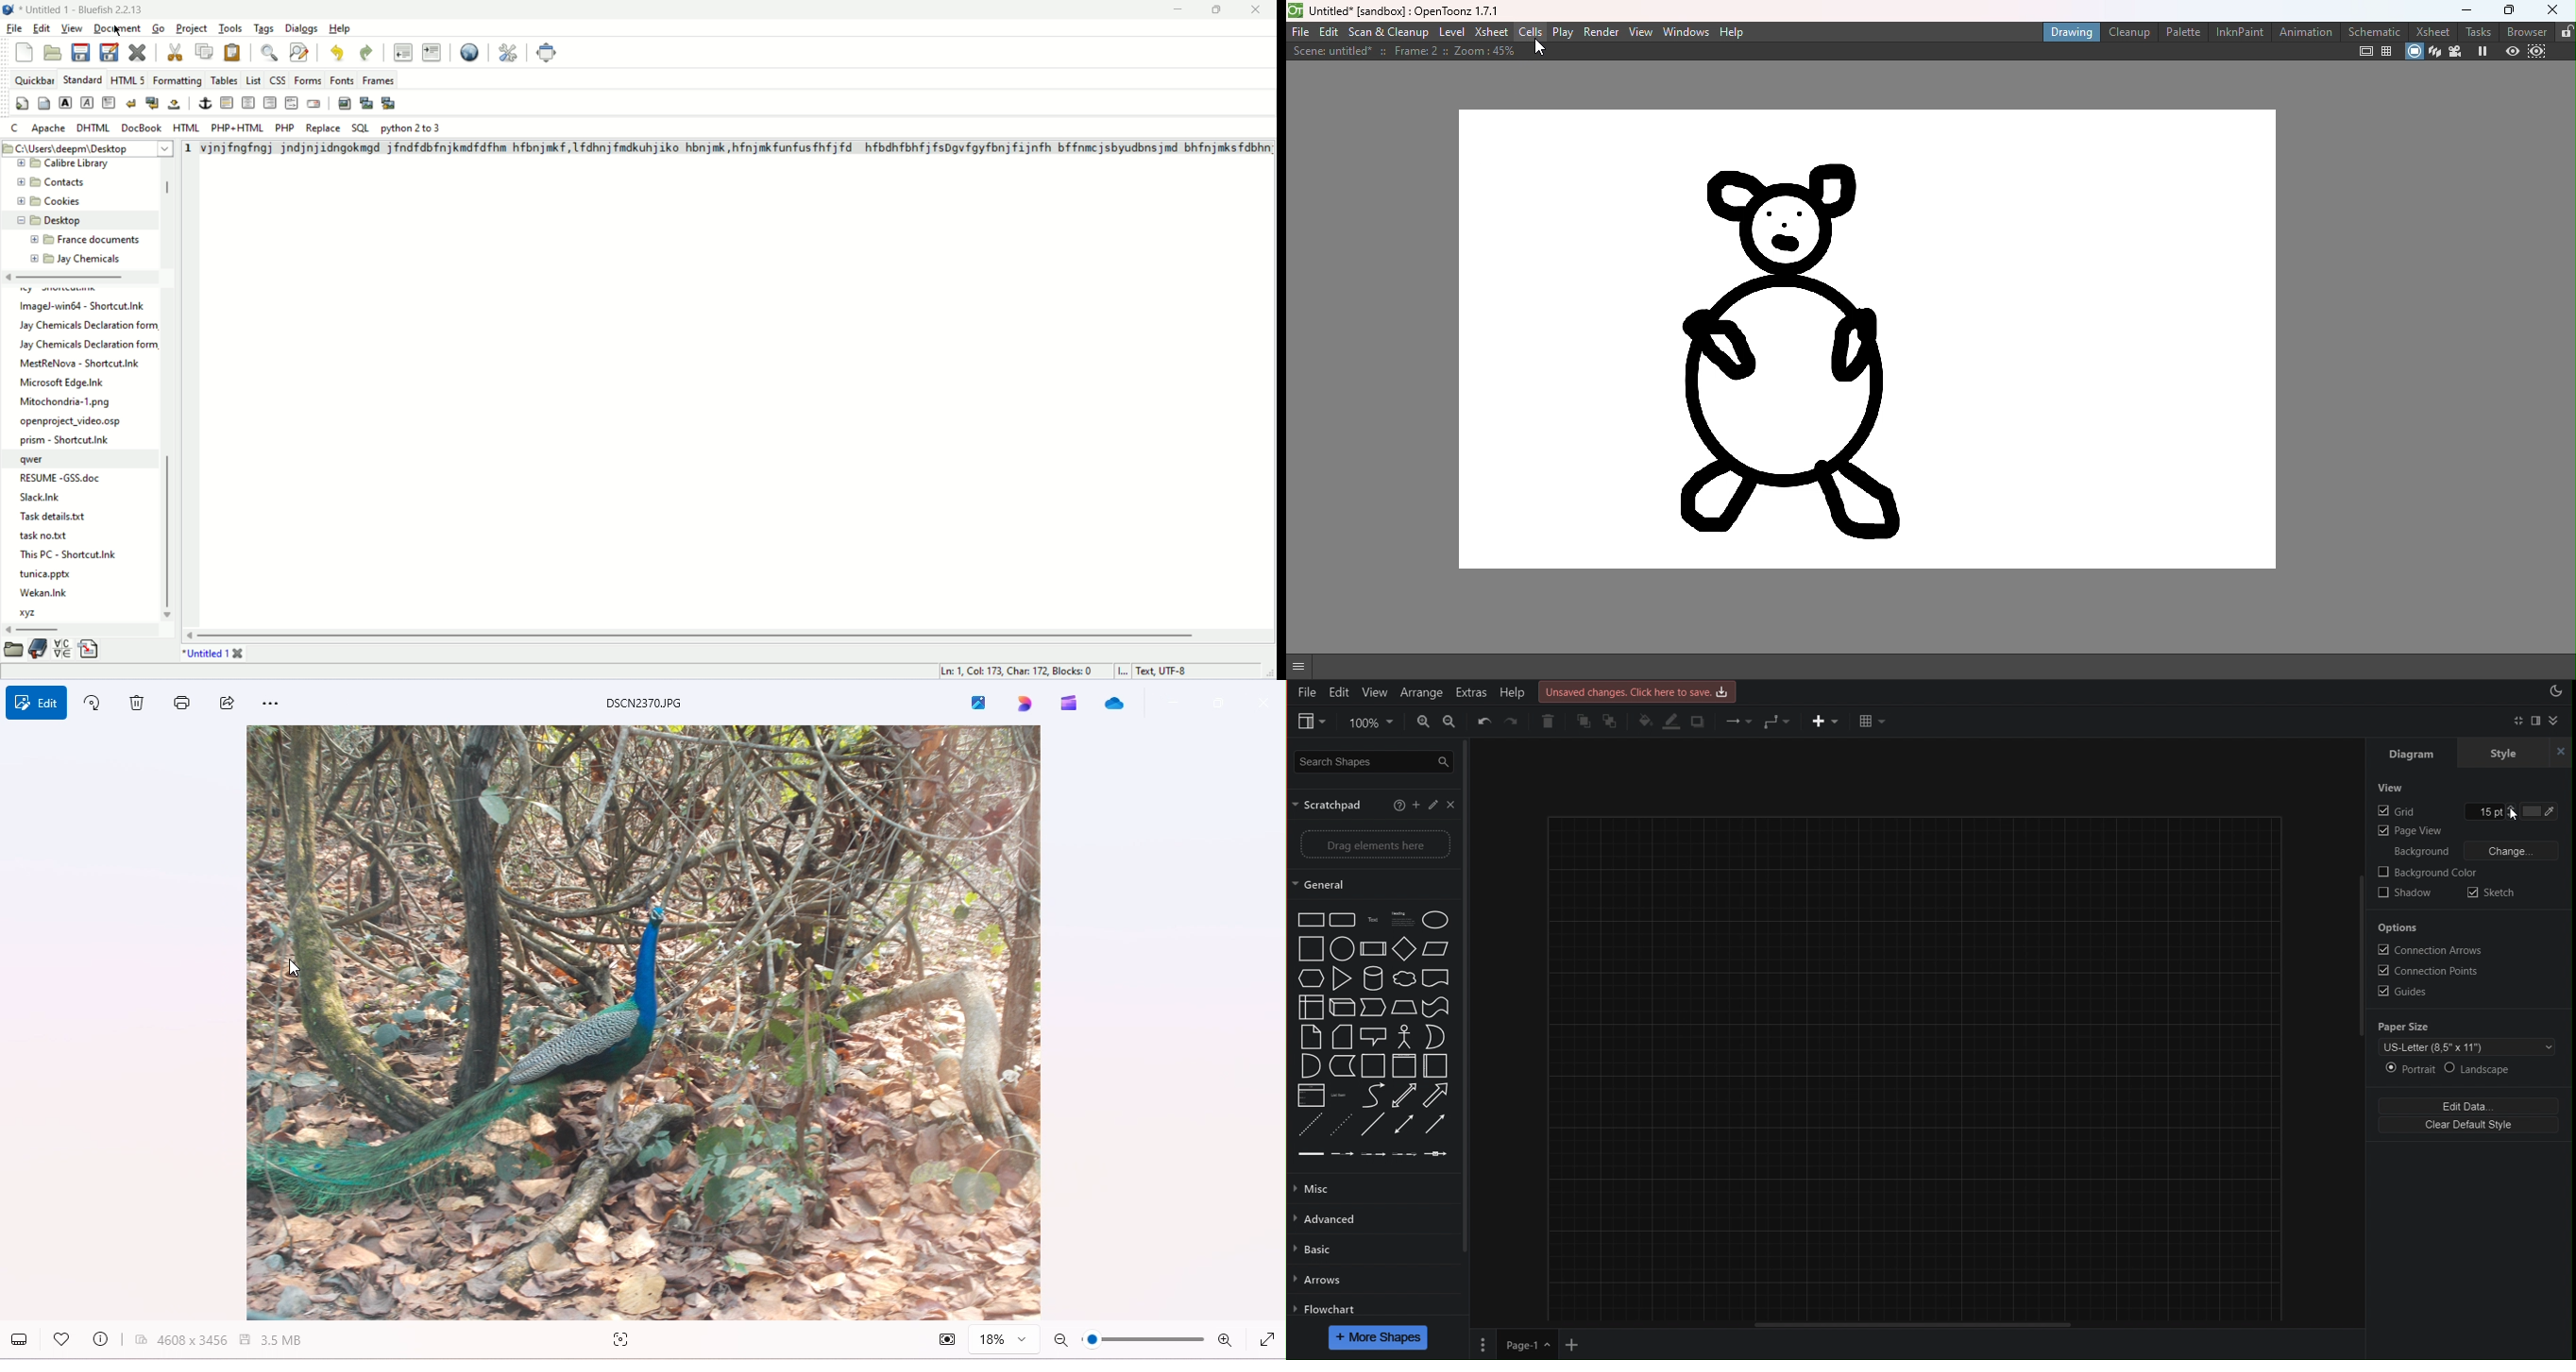 The width and height of the screenshot is (2576, 1372). Describe the element at coordinates (471, 51) in the screenshot. I see `preview in browser` at that location.